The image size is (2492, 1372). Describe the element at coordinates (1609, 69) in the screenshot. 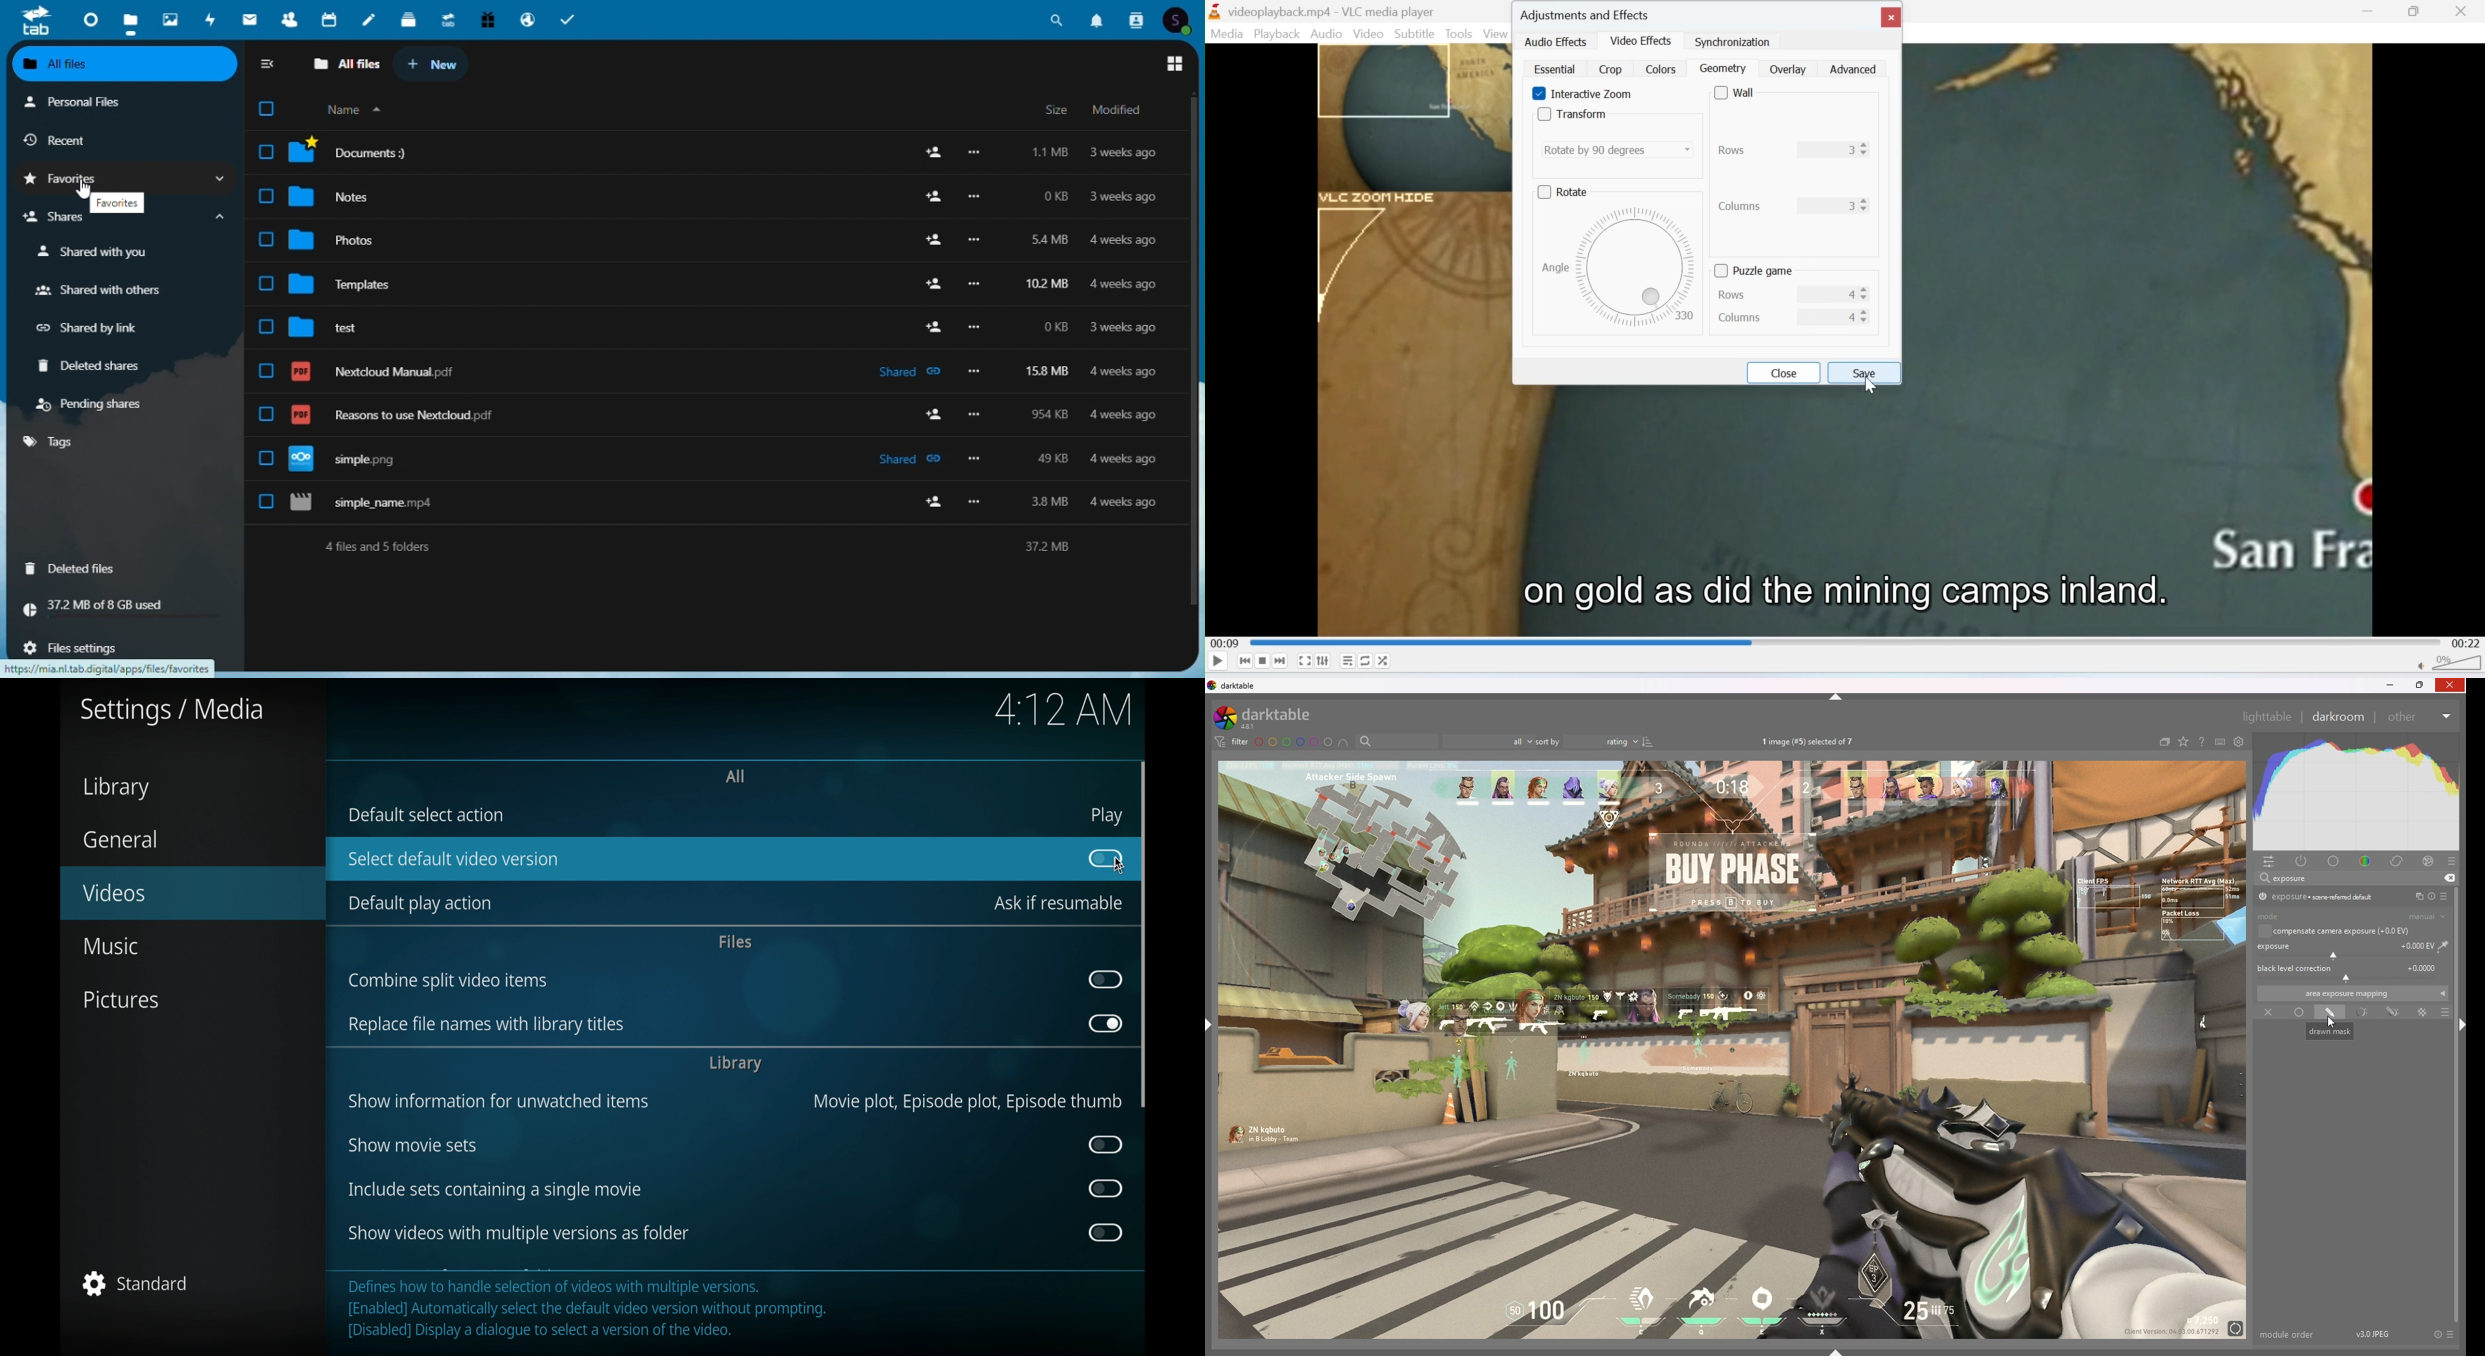

I see `crop` at that location.